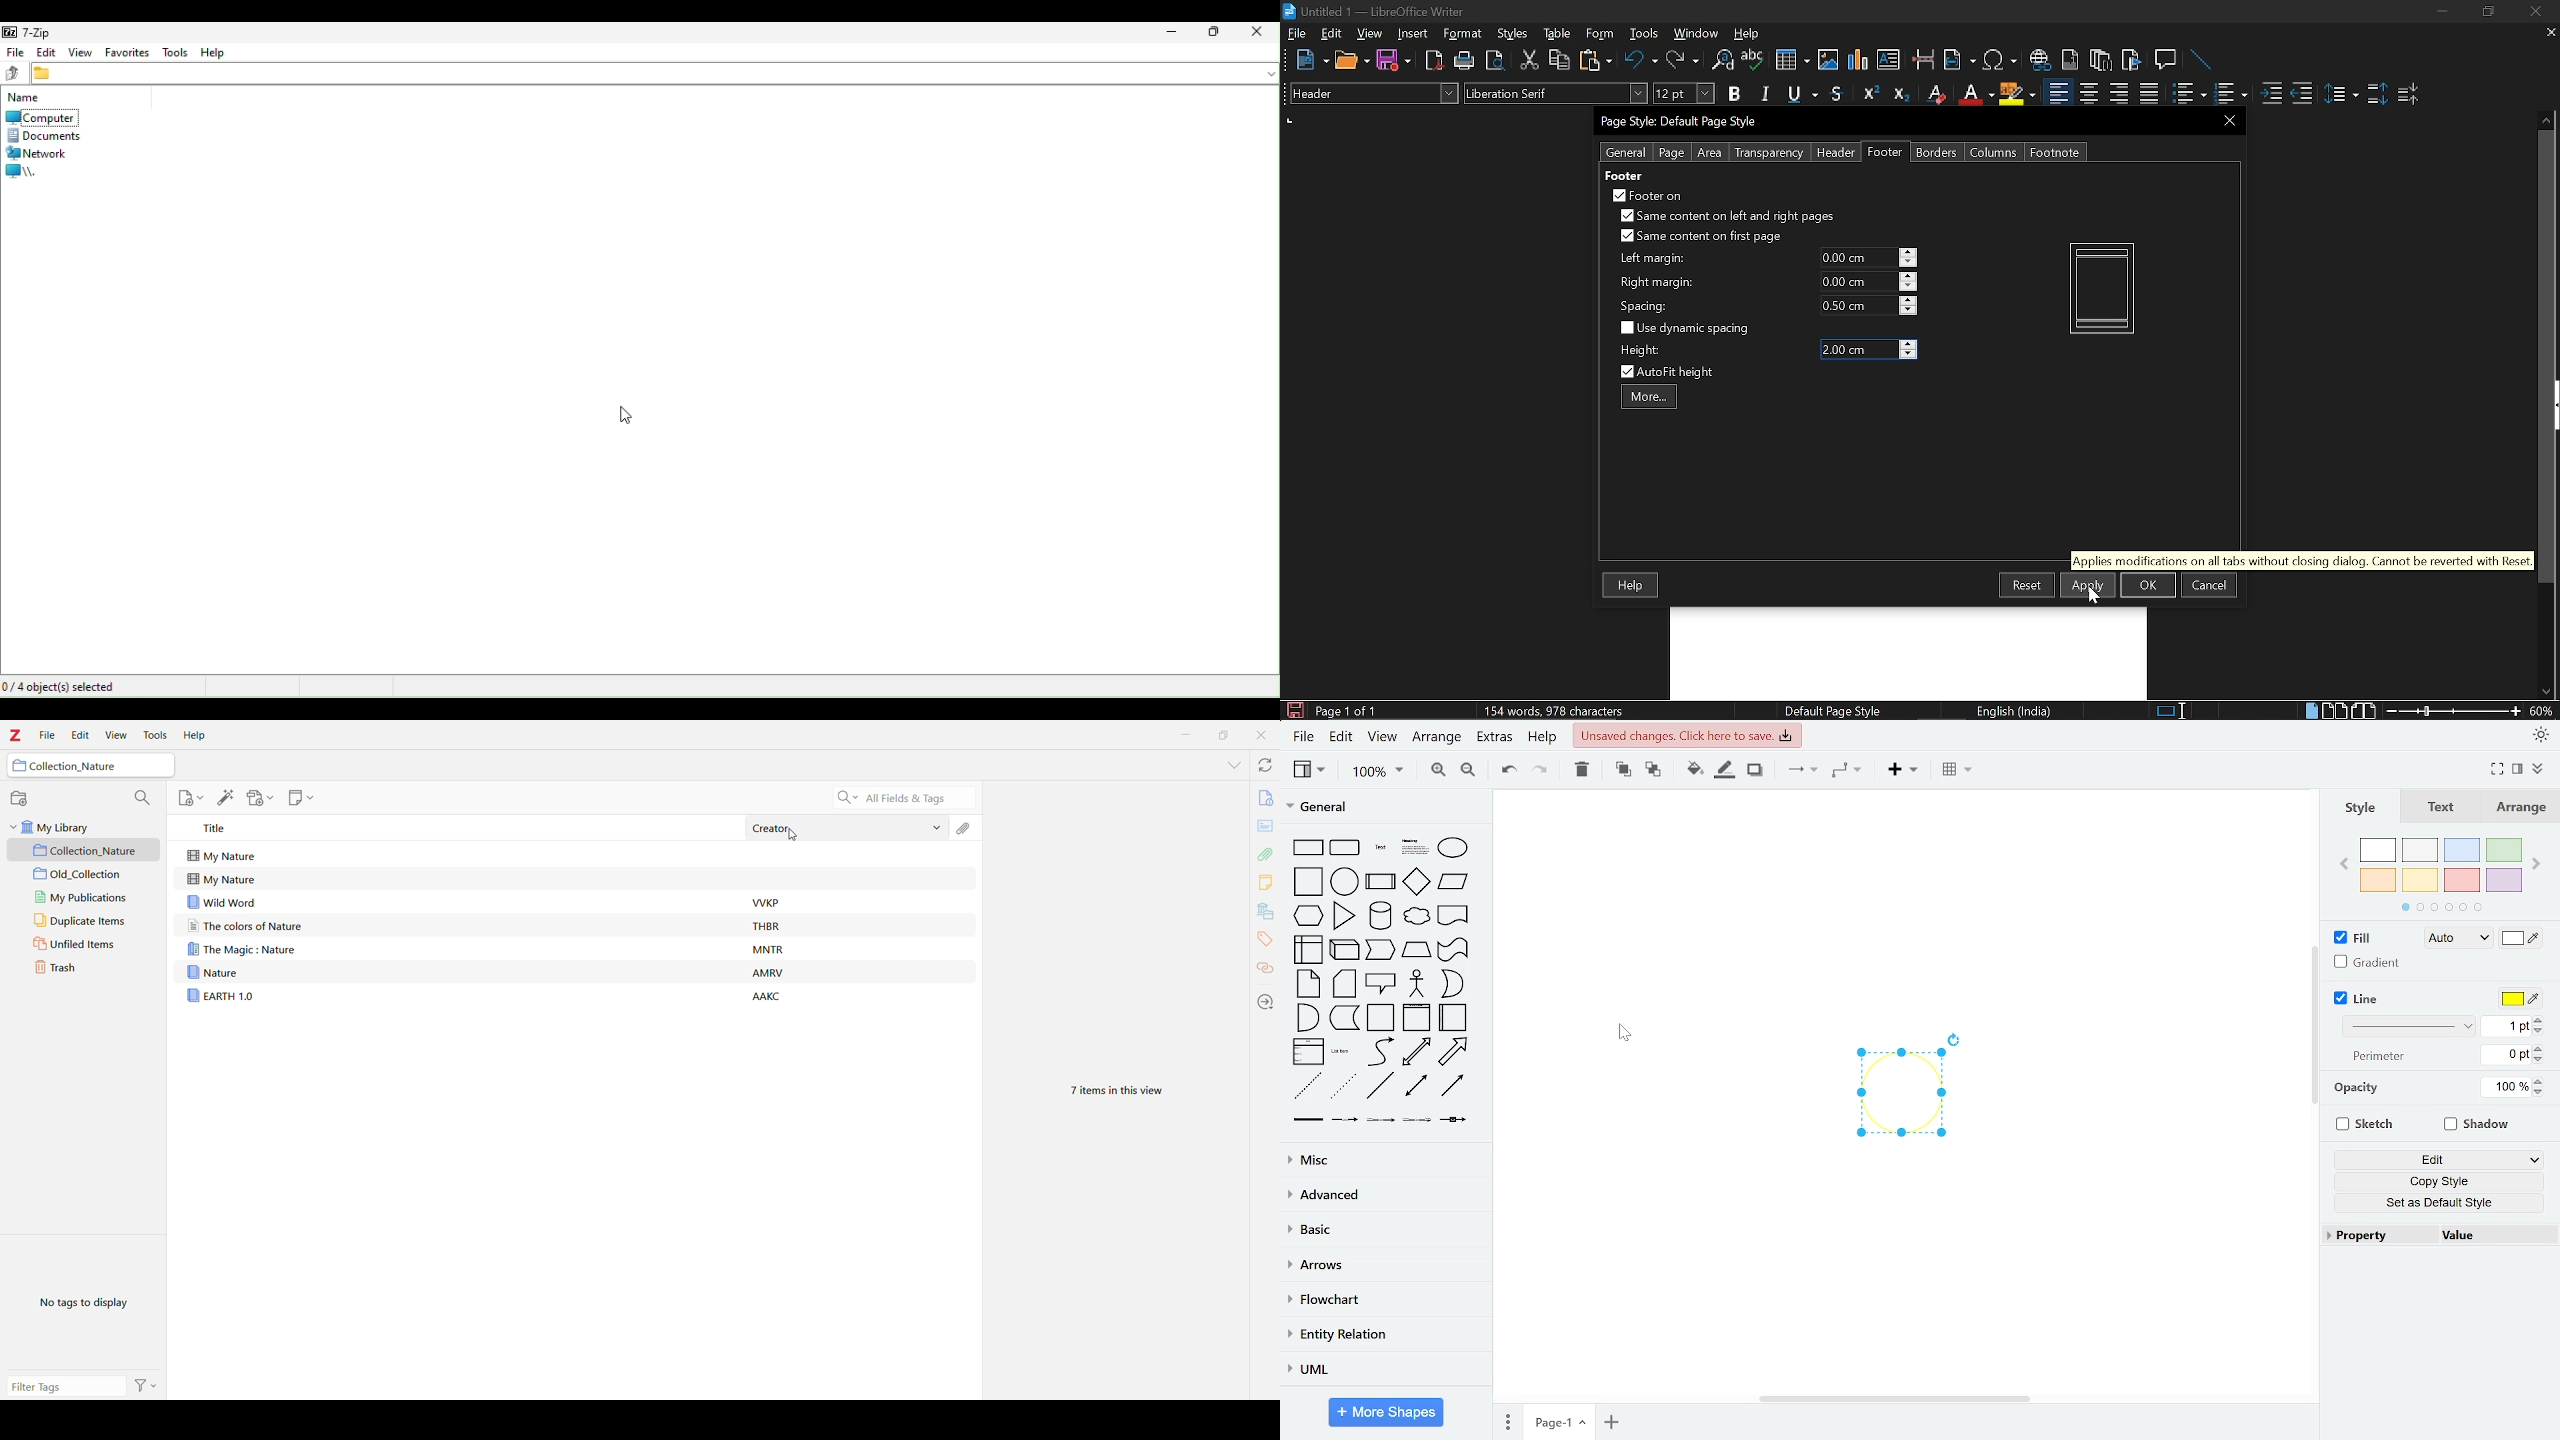  What do you see at coordinates (1627, 152) in the screenshot?
I see `General` at bounding box center [1627, 152].